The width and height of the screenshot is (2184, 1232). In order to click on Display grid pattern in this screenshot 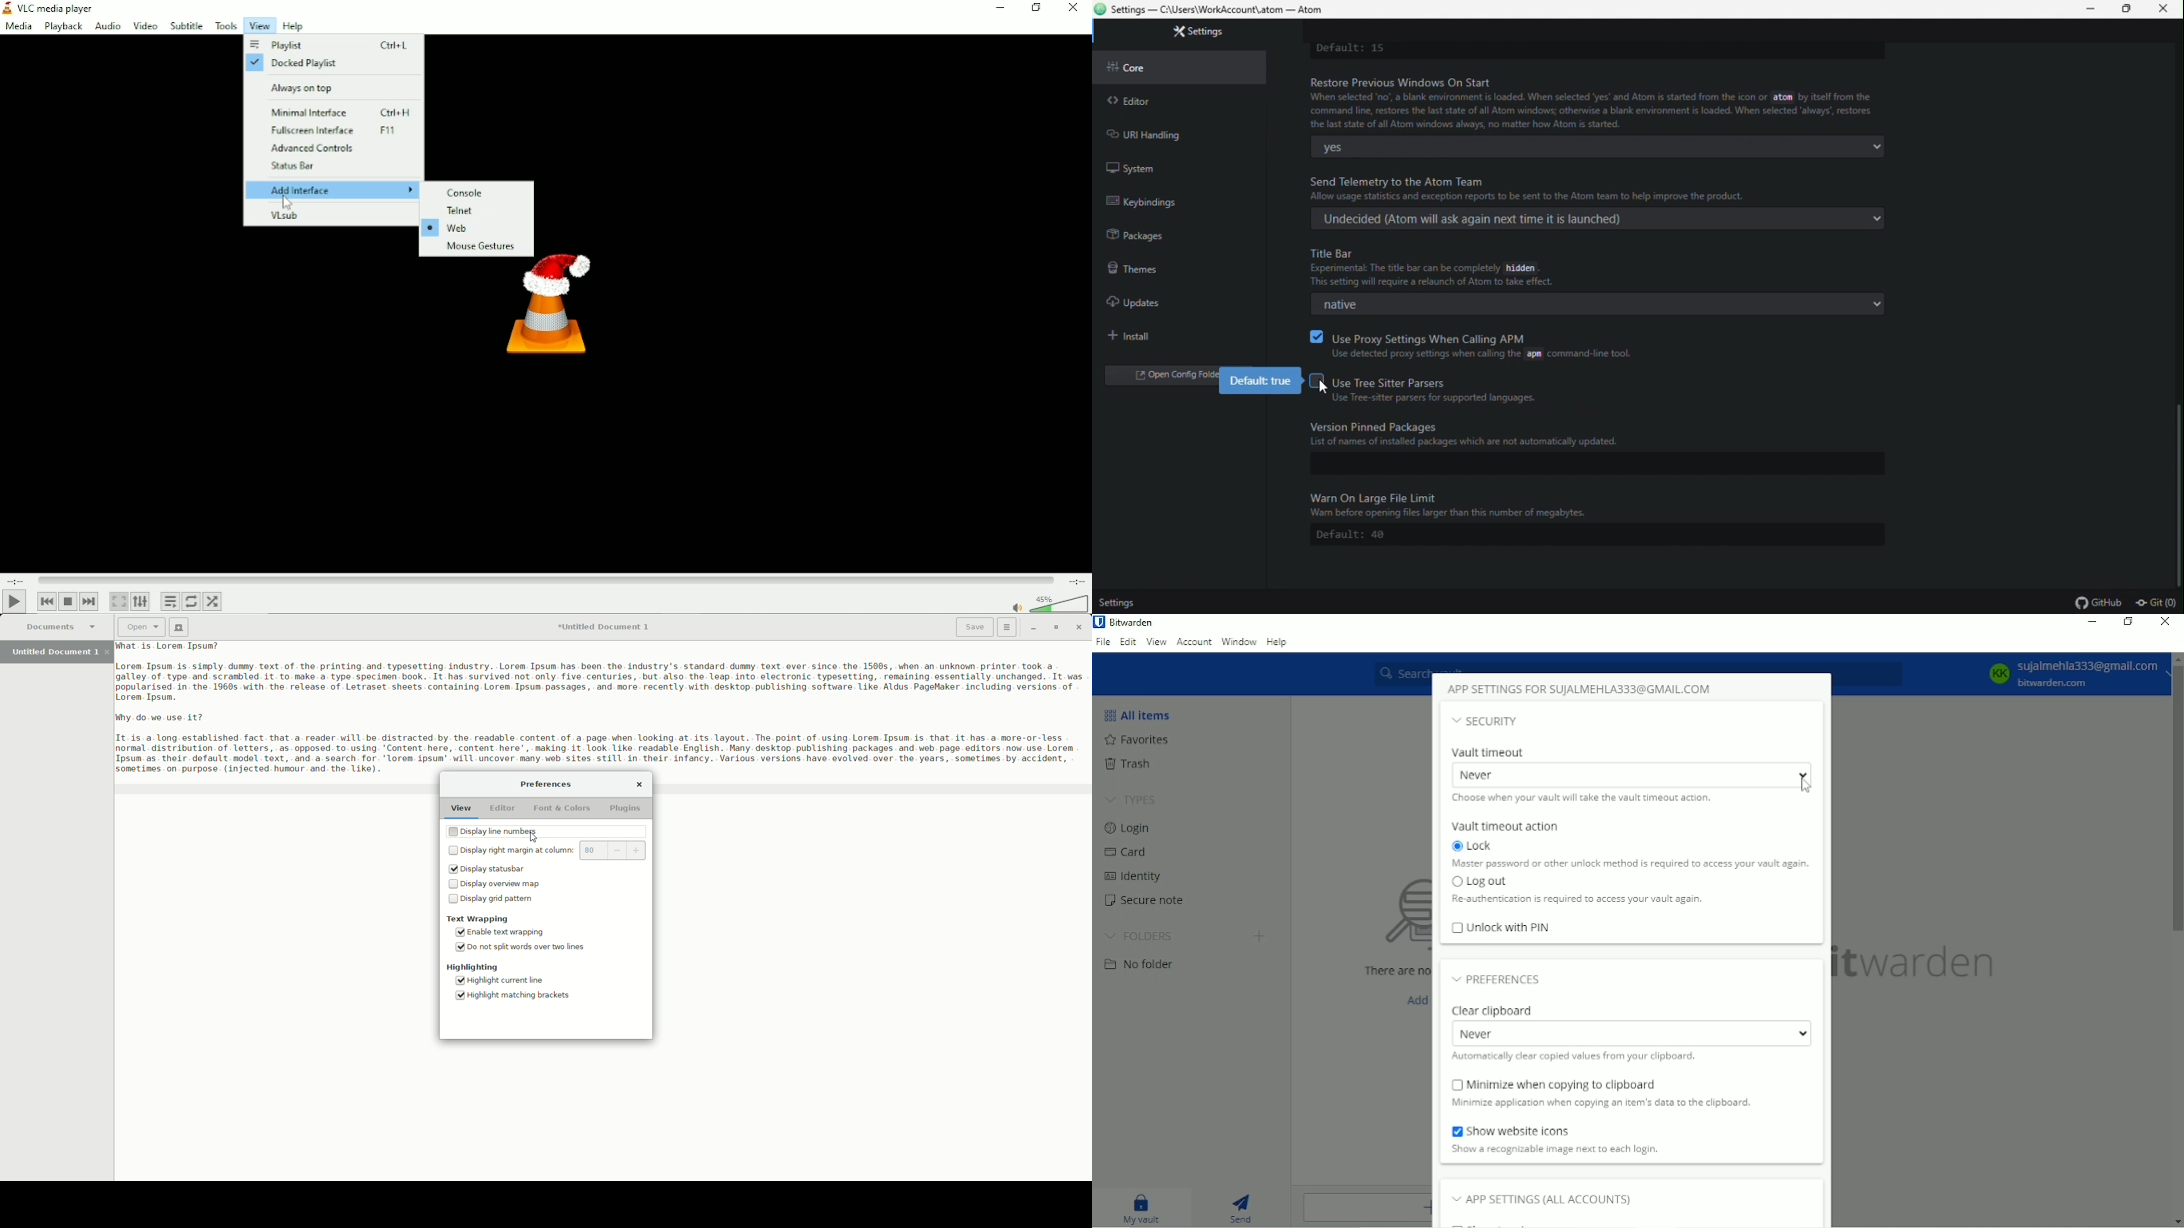, I will do `click(493, 901)`.